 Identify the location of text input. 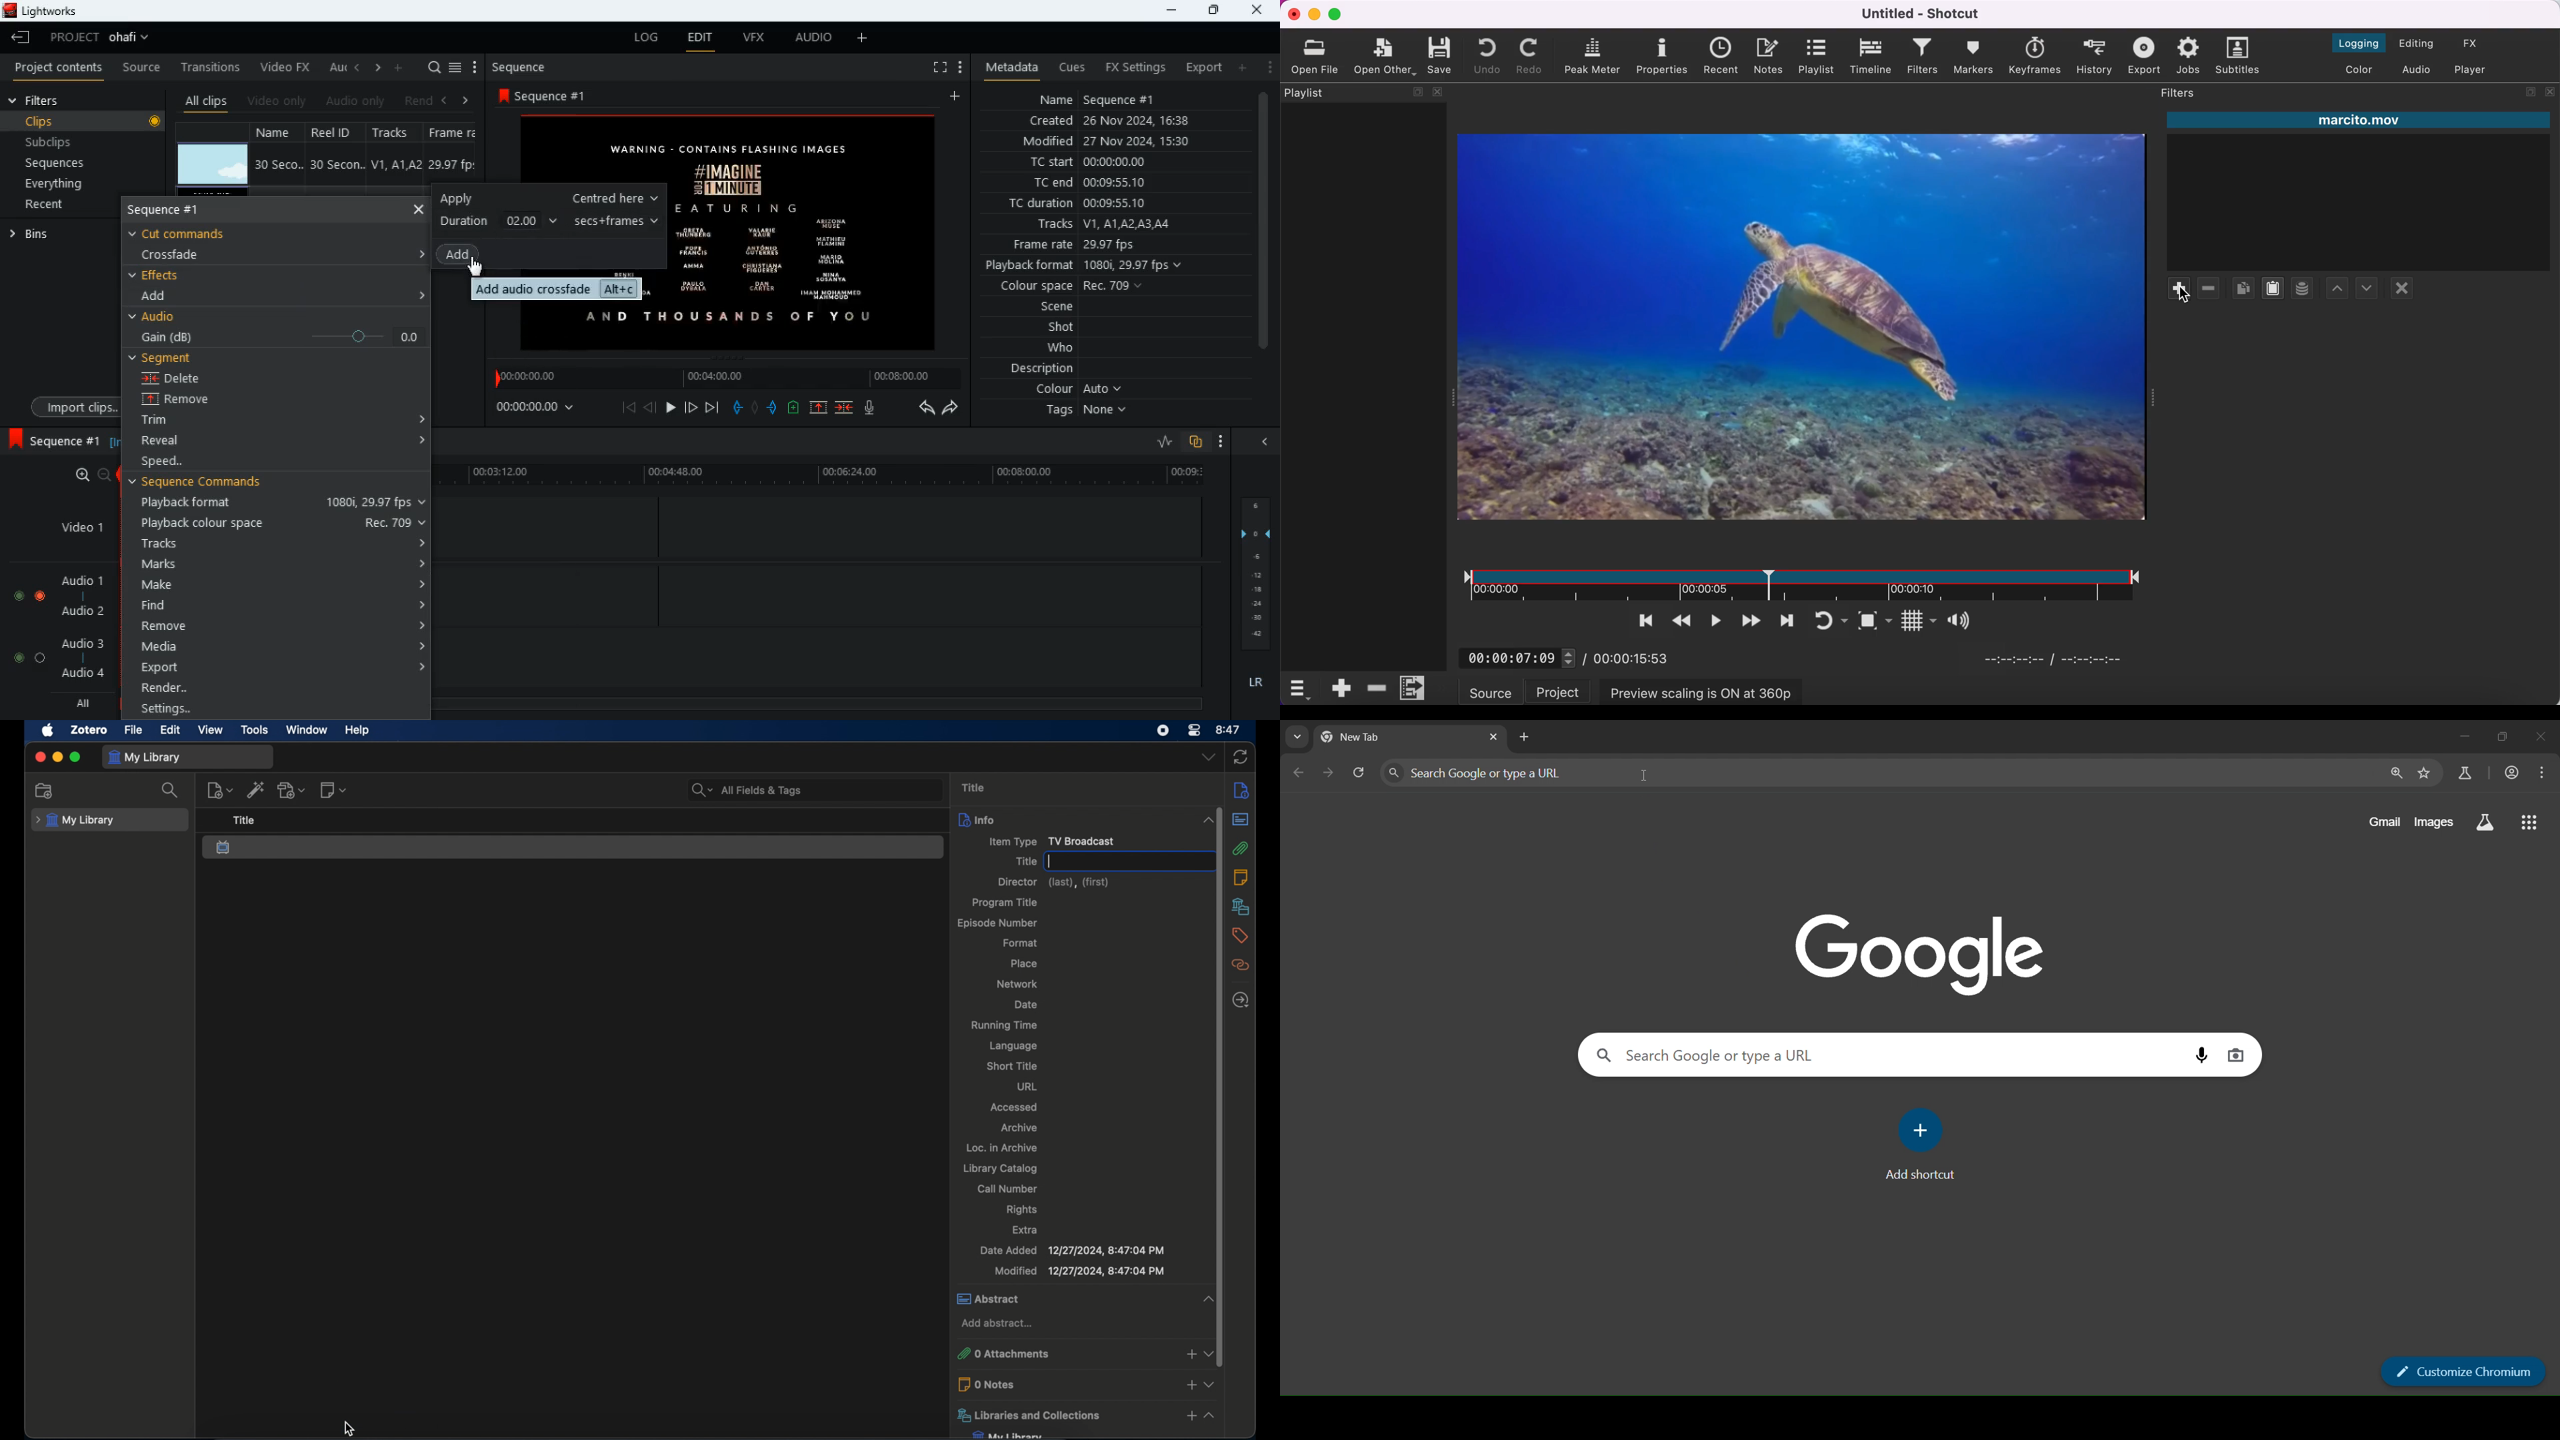
(1127, 861).